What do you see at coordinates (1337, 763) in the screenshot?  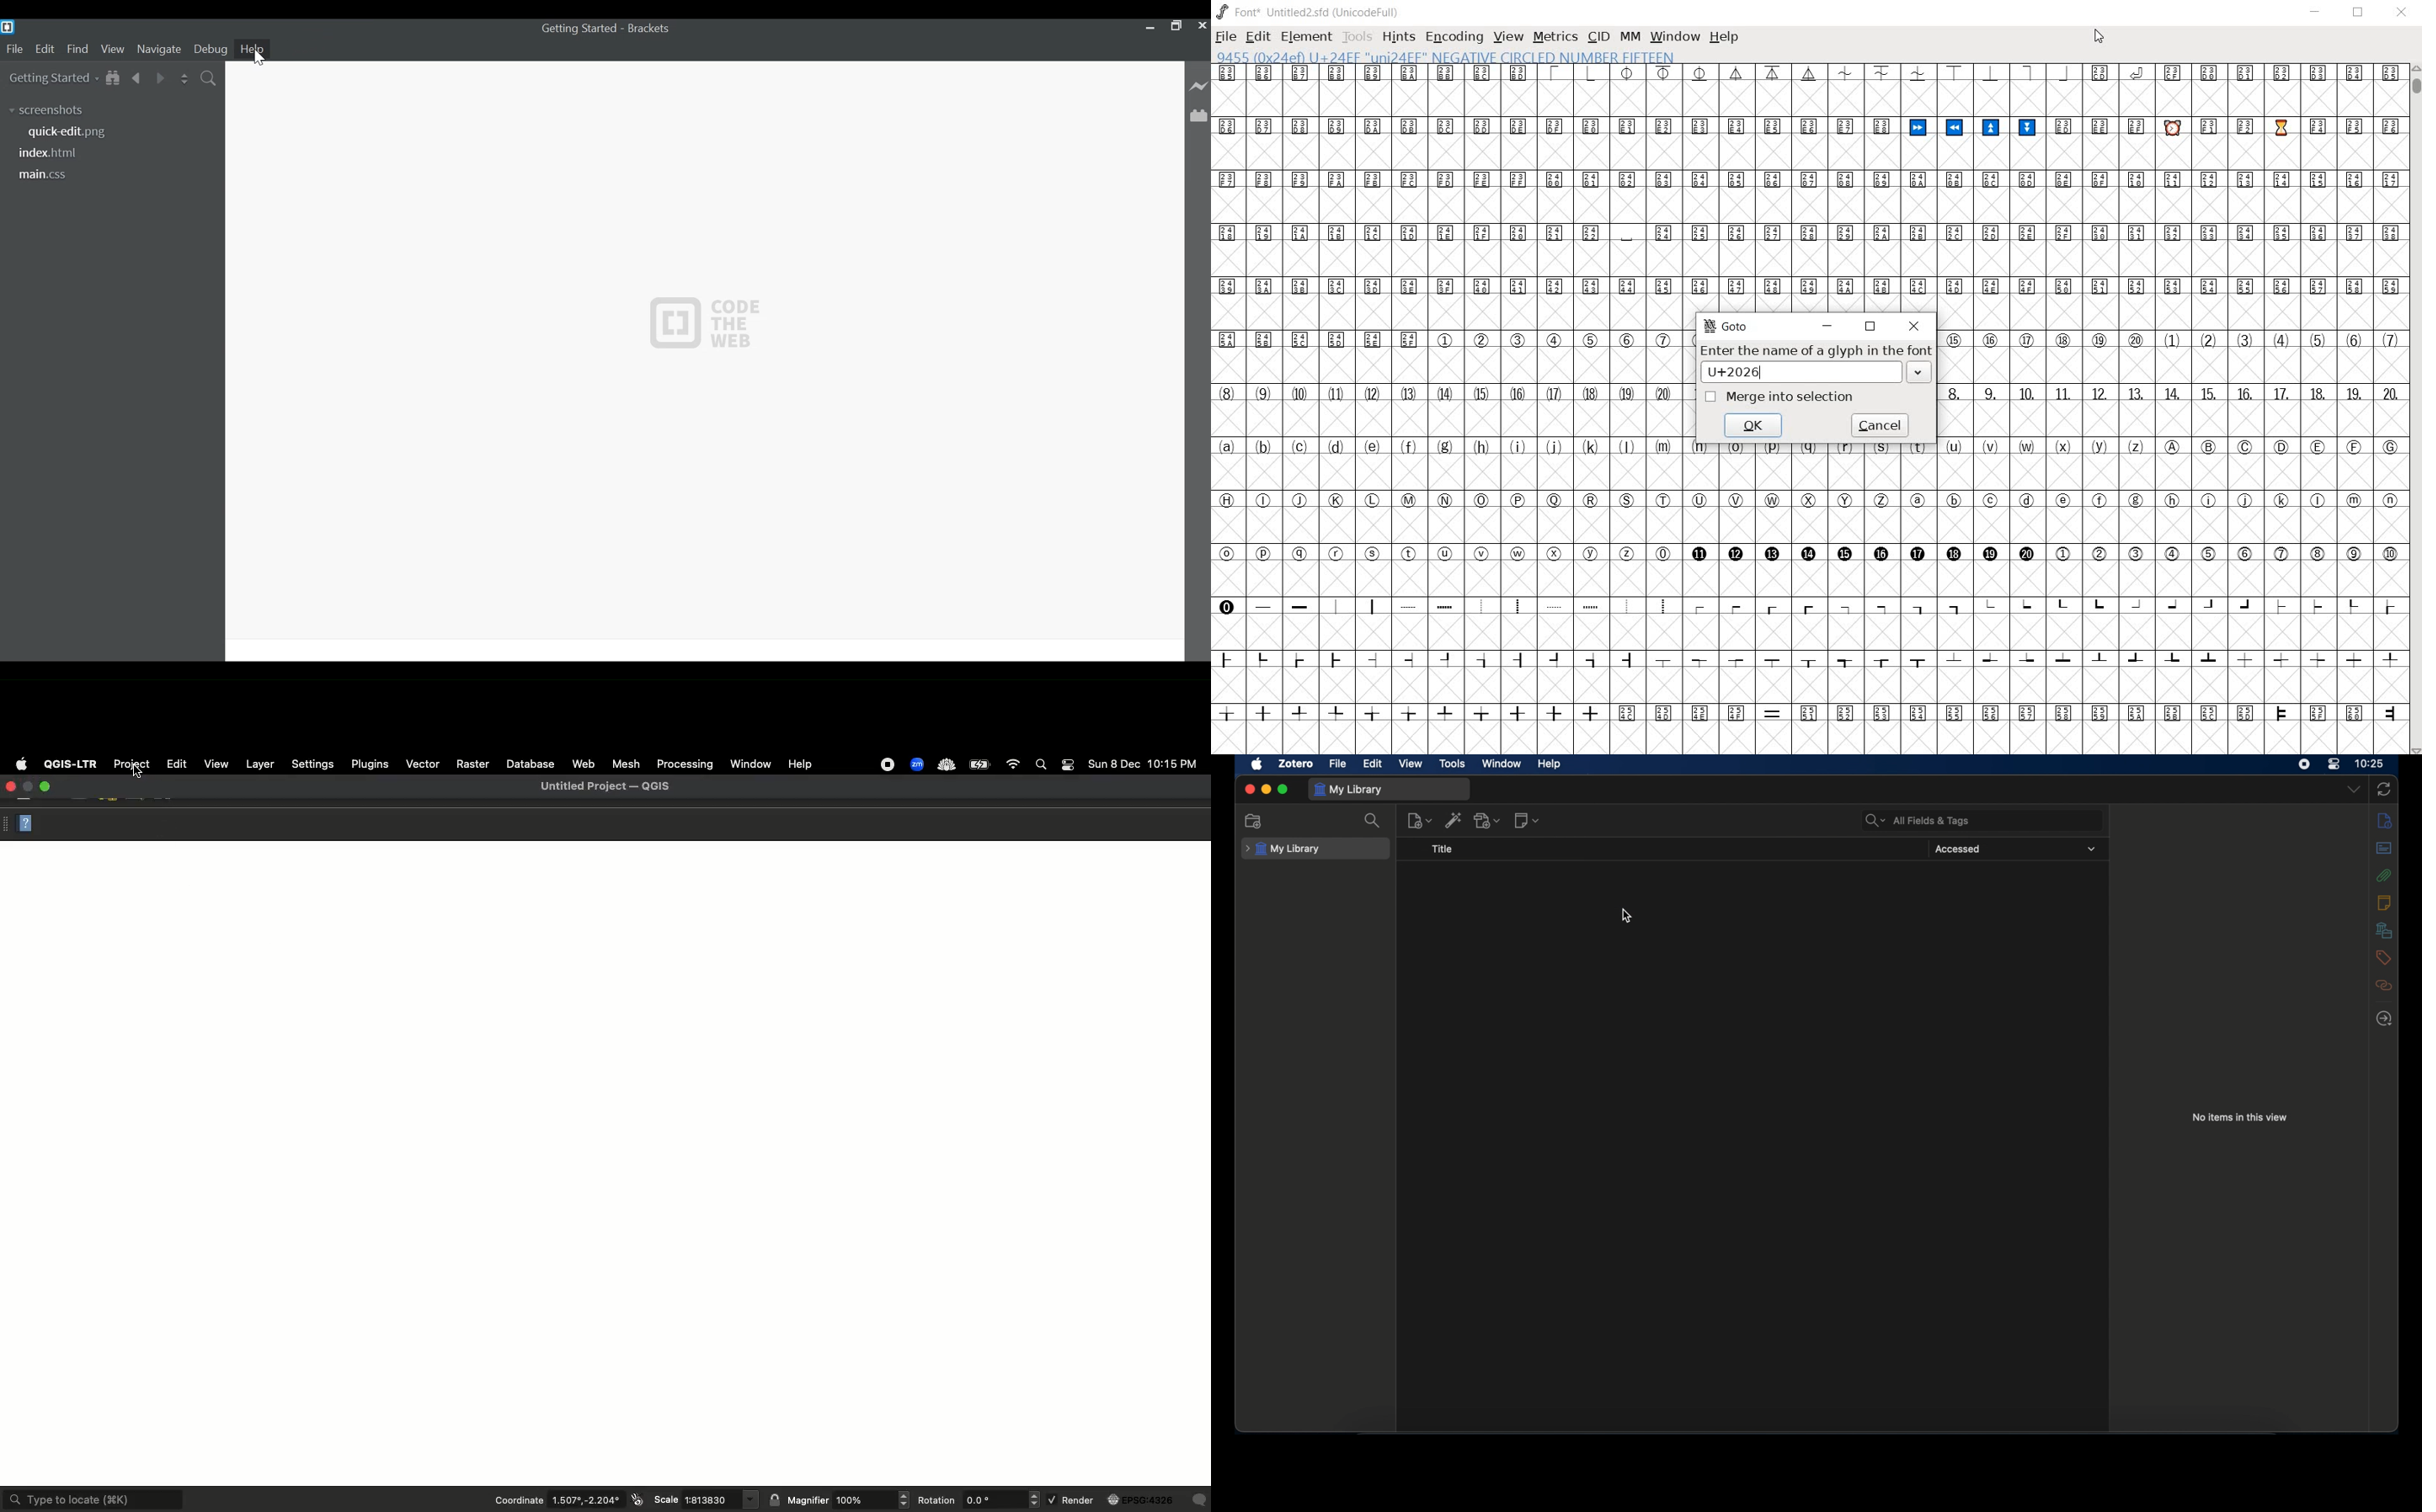 I see `file` at bounding box center [1337, 763].